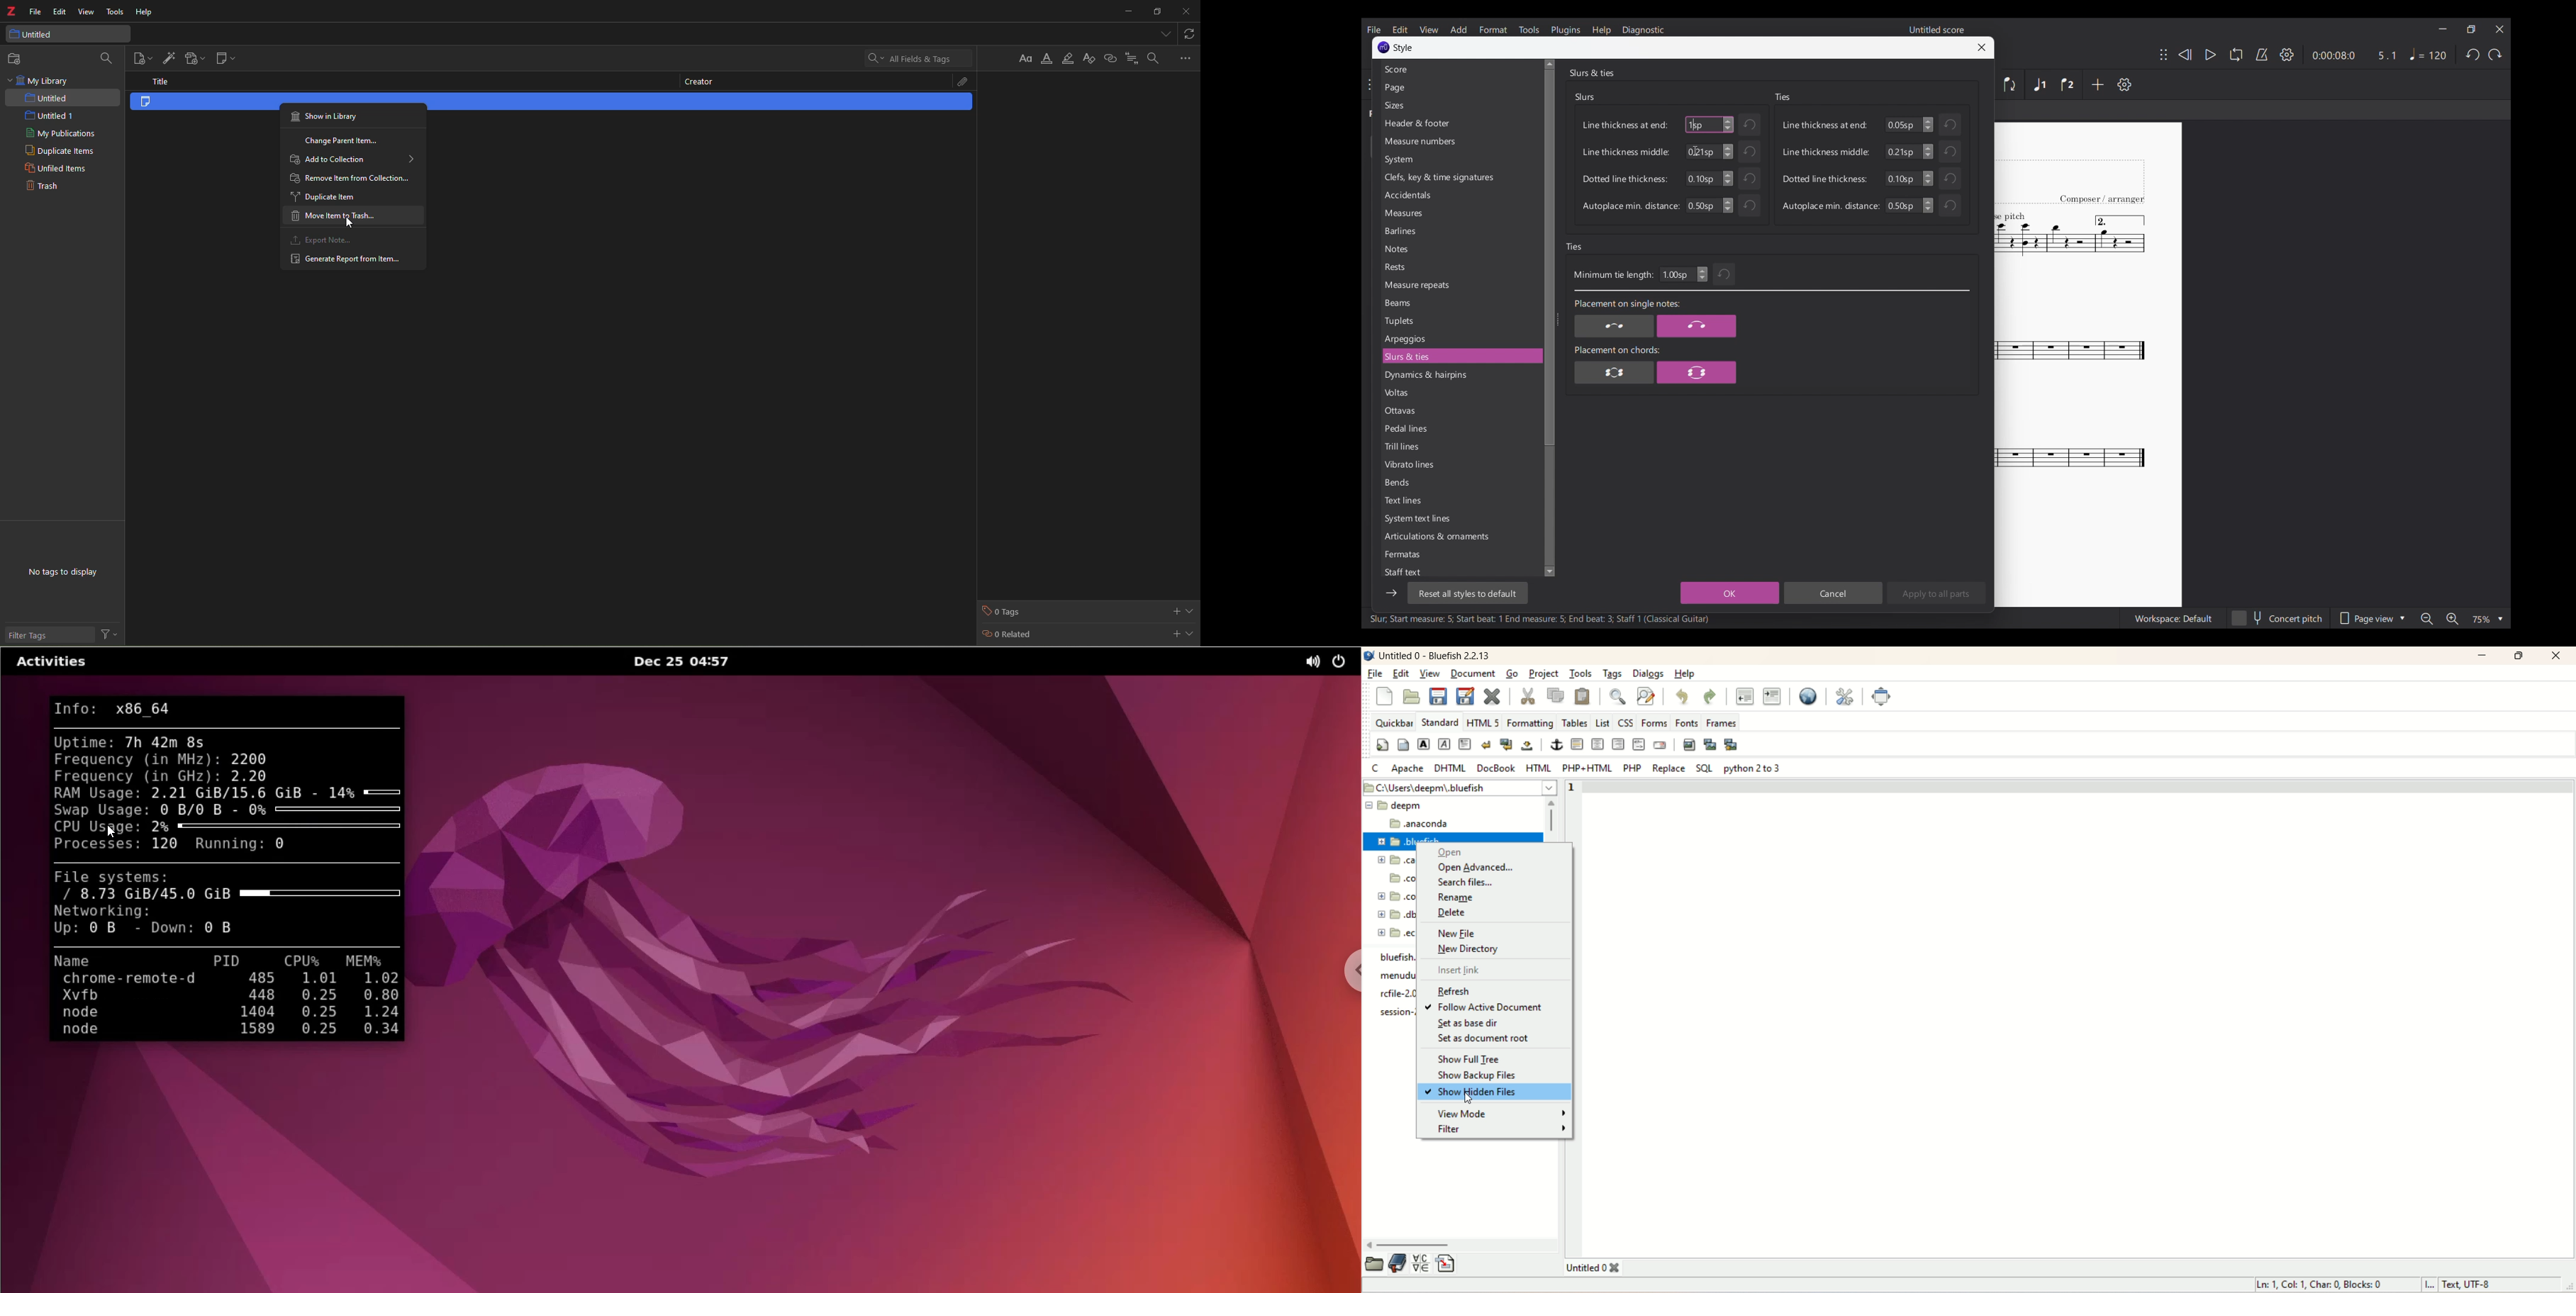 The image size is (2576, 1316). Describe the element at coordinates (1626, 305) in the screenshot. I see `Placement on single notes` at that location.